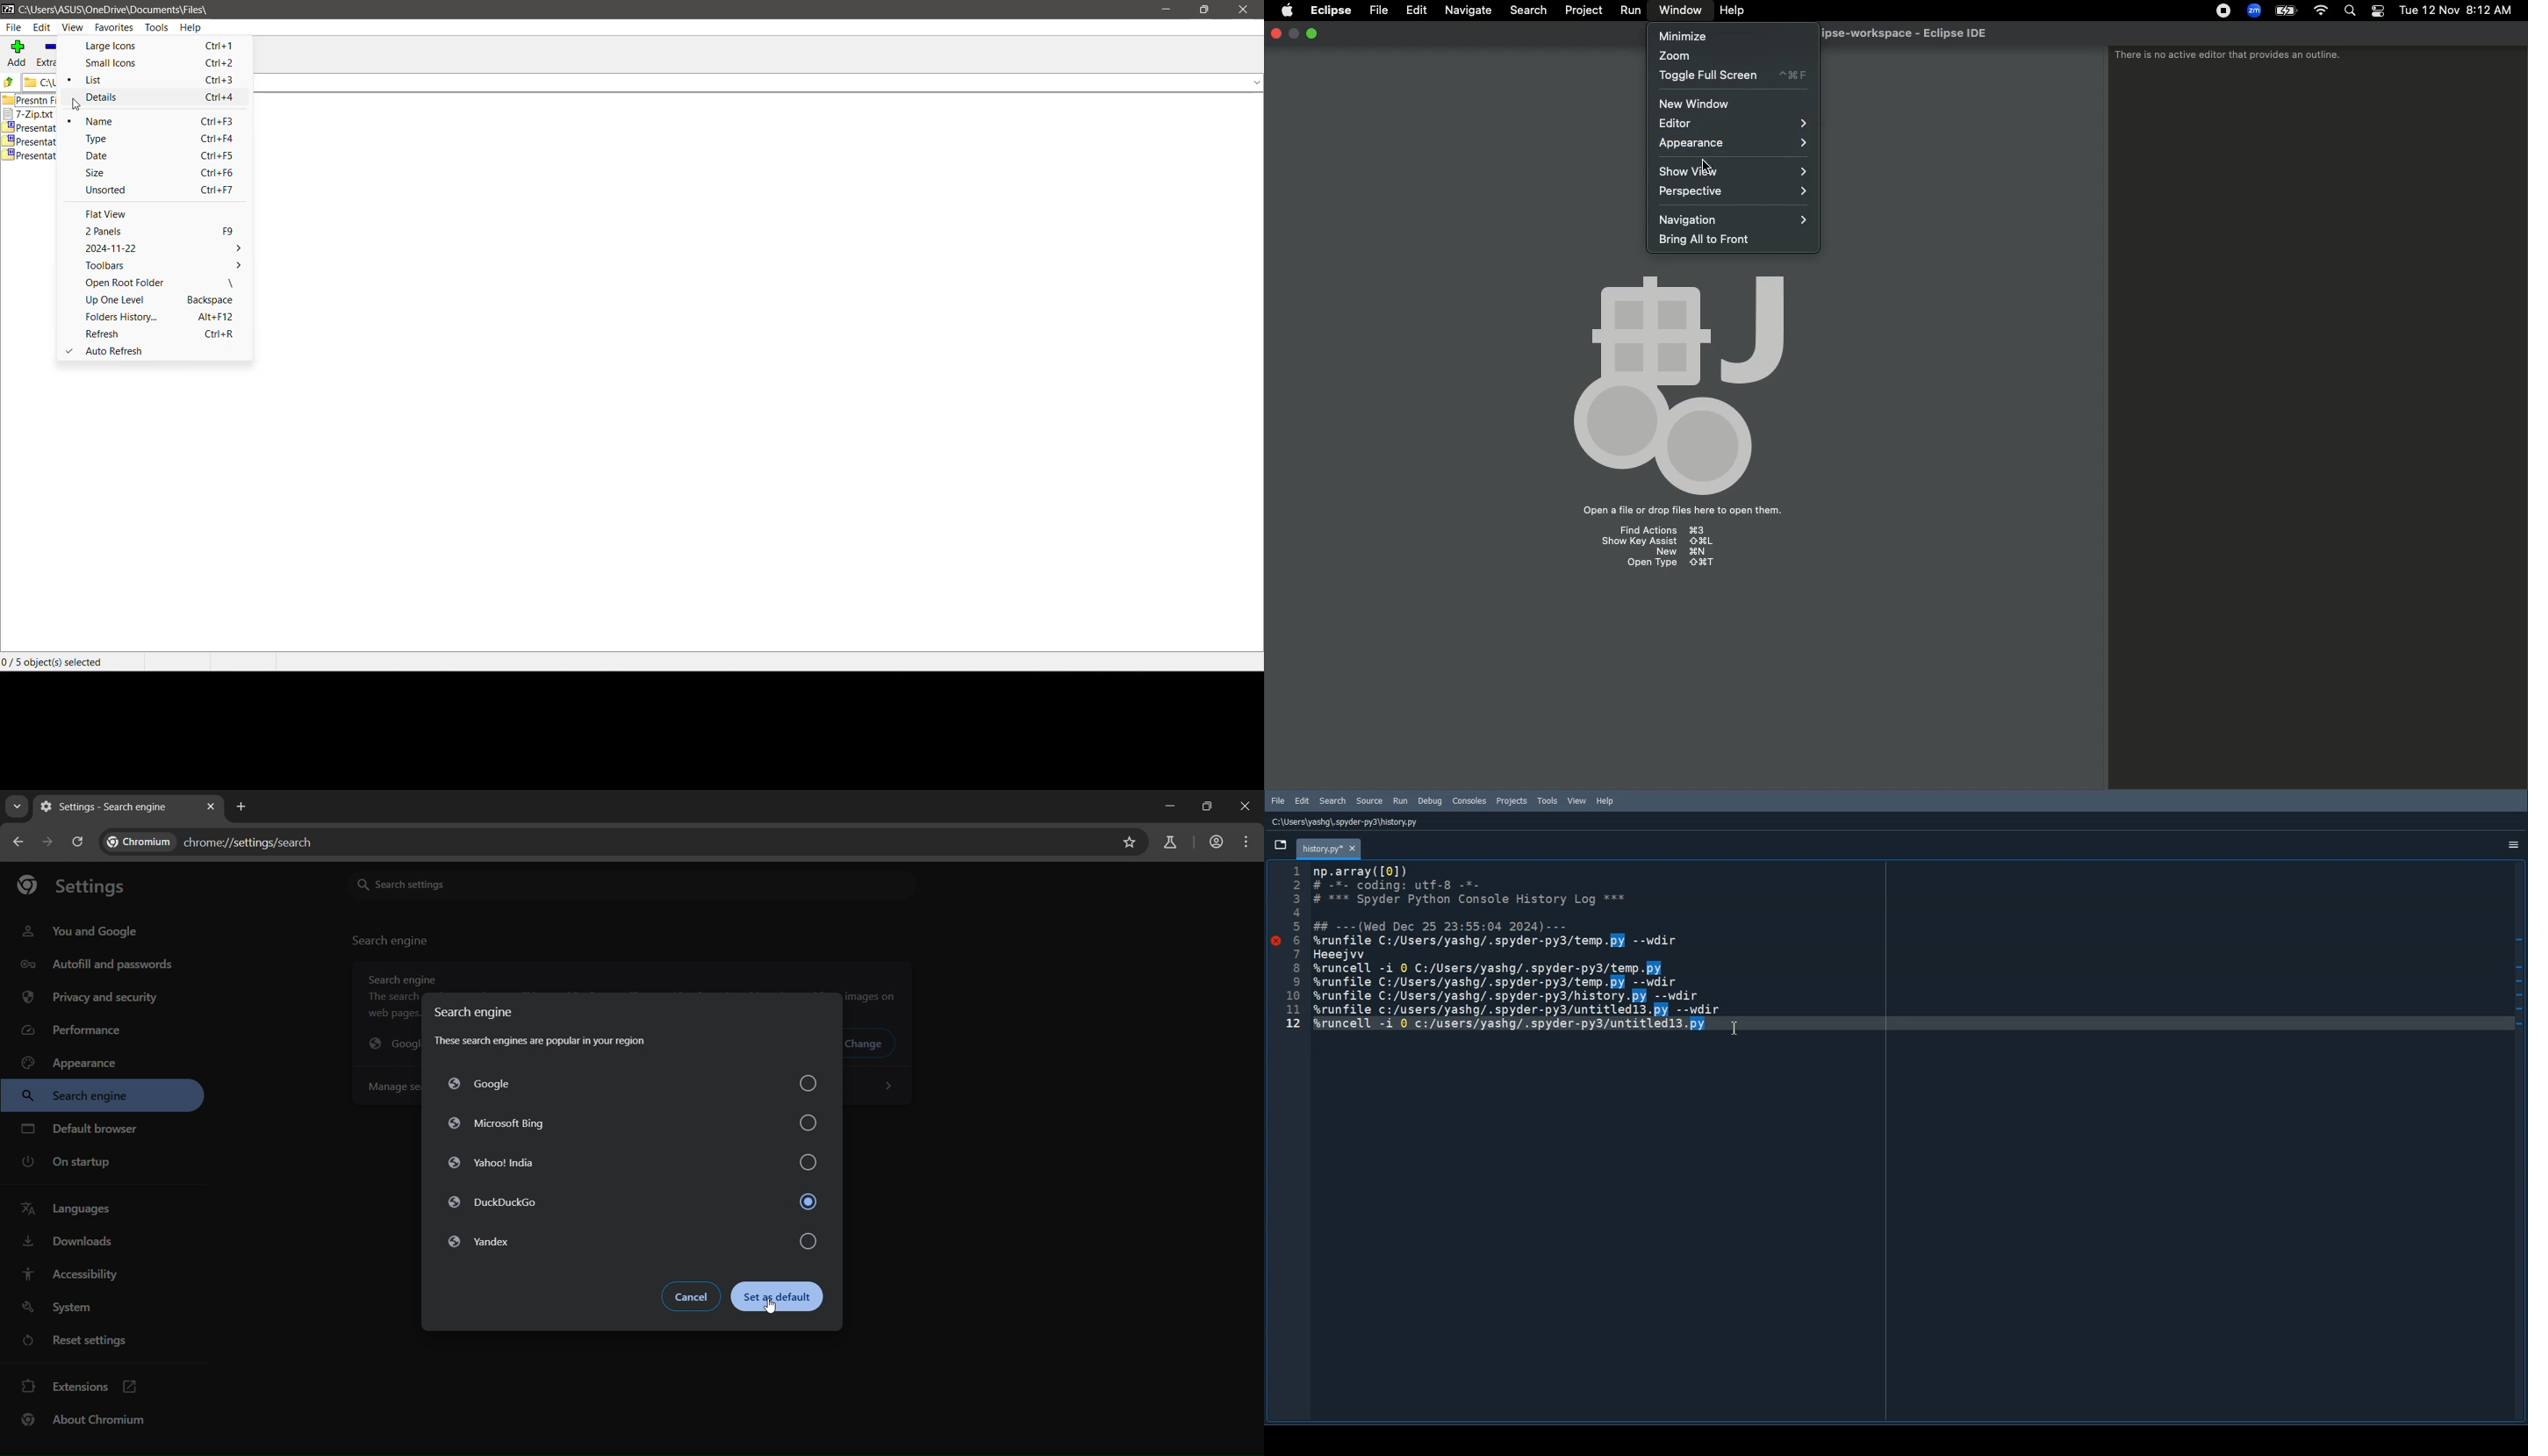 Image resolution: width=2548 pixels, height=1456 pixels. What do you see at coordinates (95, 963) in the screenshot?
I see `autofill & passwords` at bounding box center [95, 963].